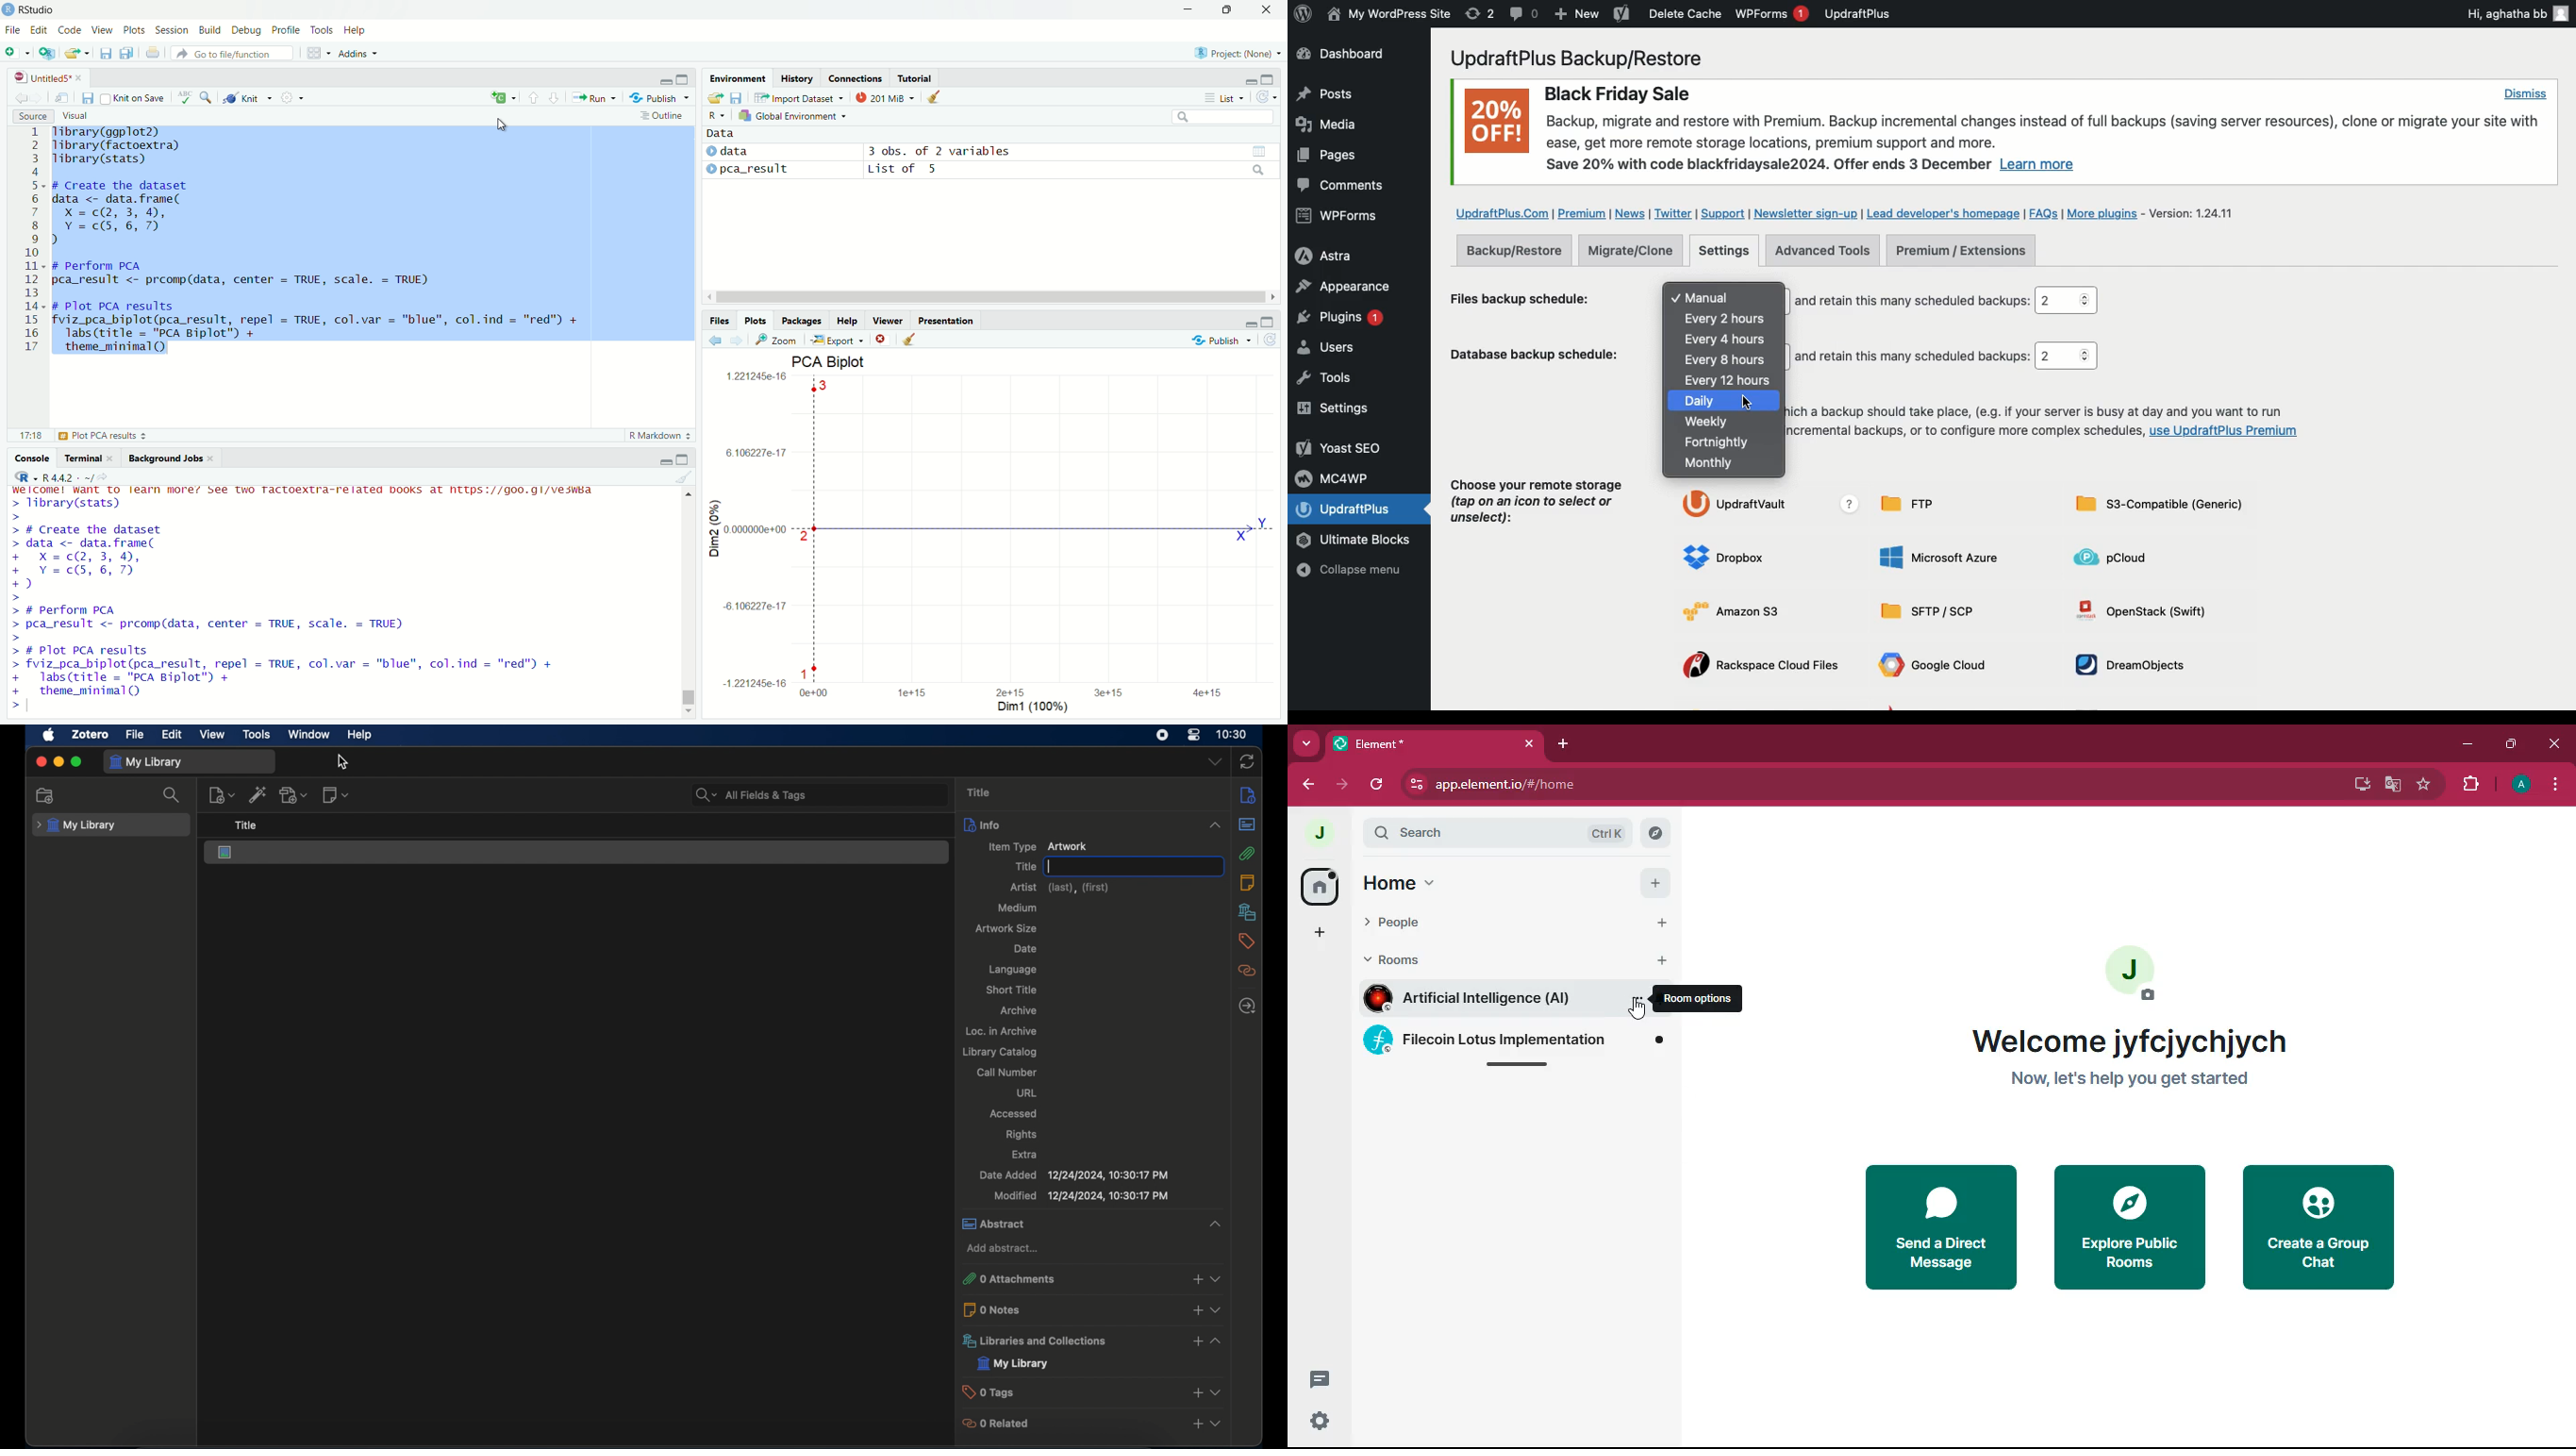 The image size is (2576, 1456). What do you see at coordinates (593, 97) in the screenshot?
I see `run` at bounding box center [593, 97].